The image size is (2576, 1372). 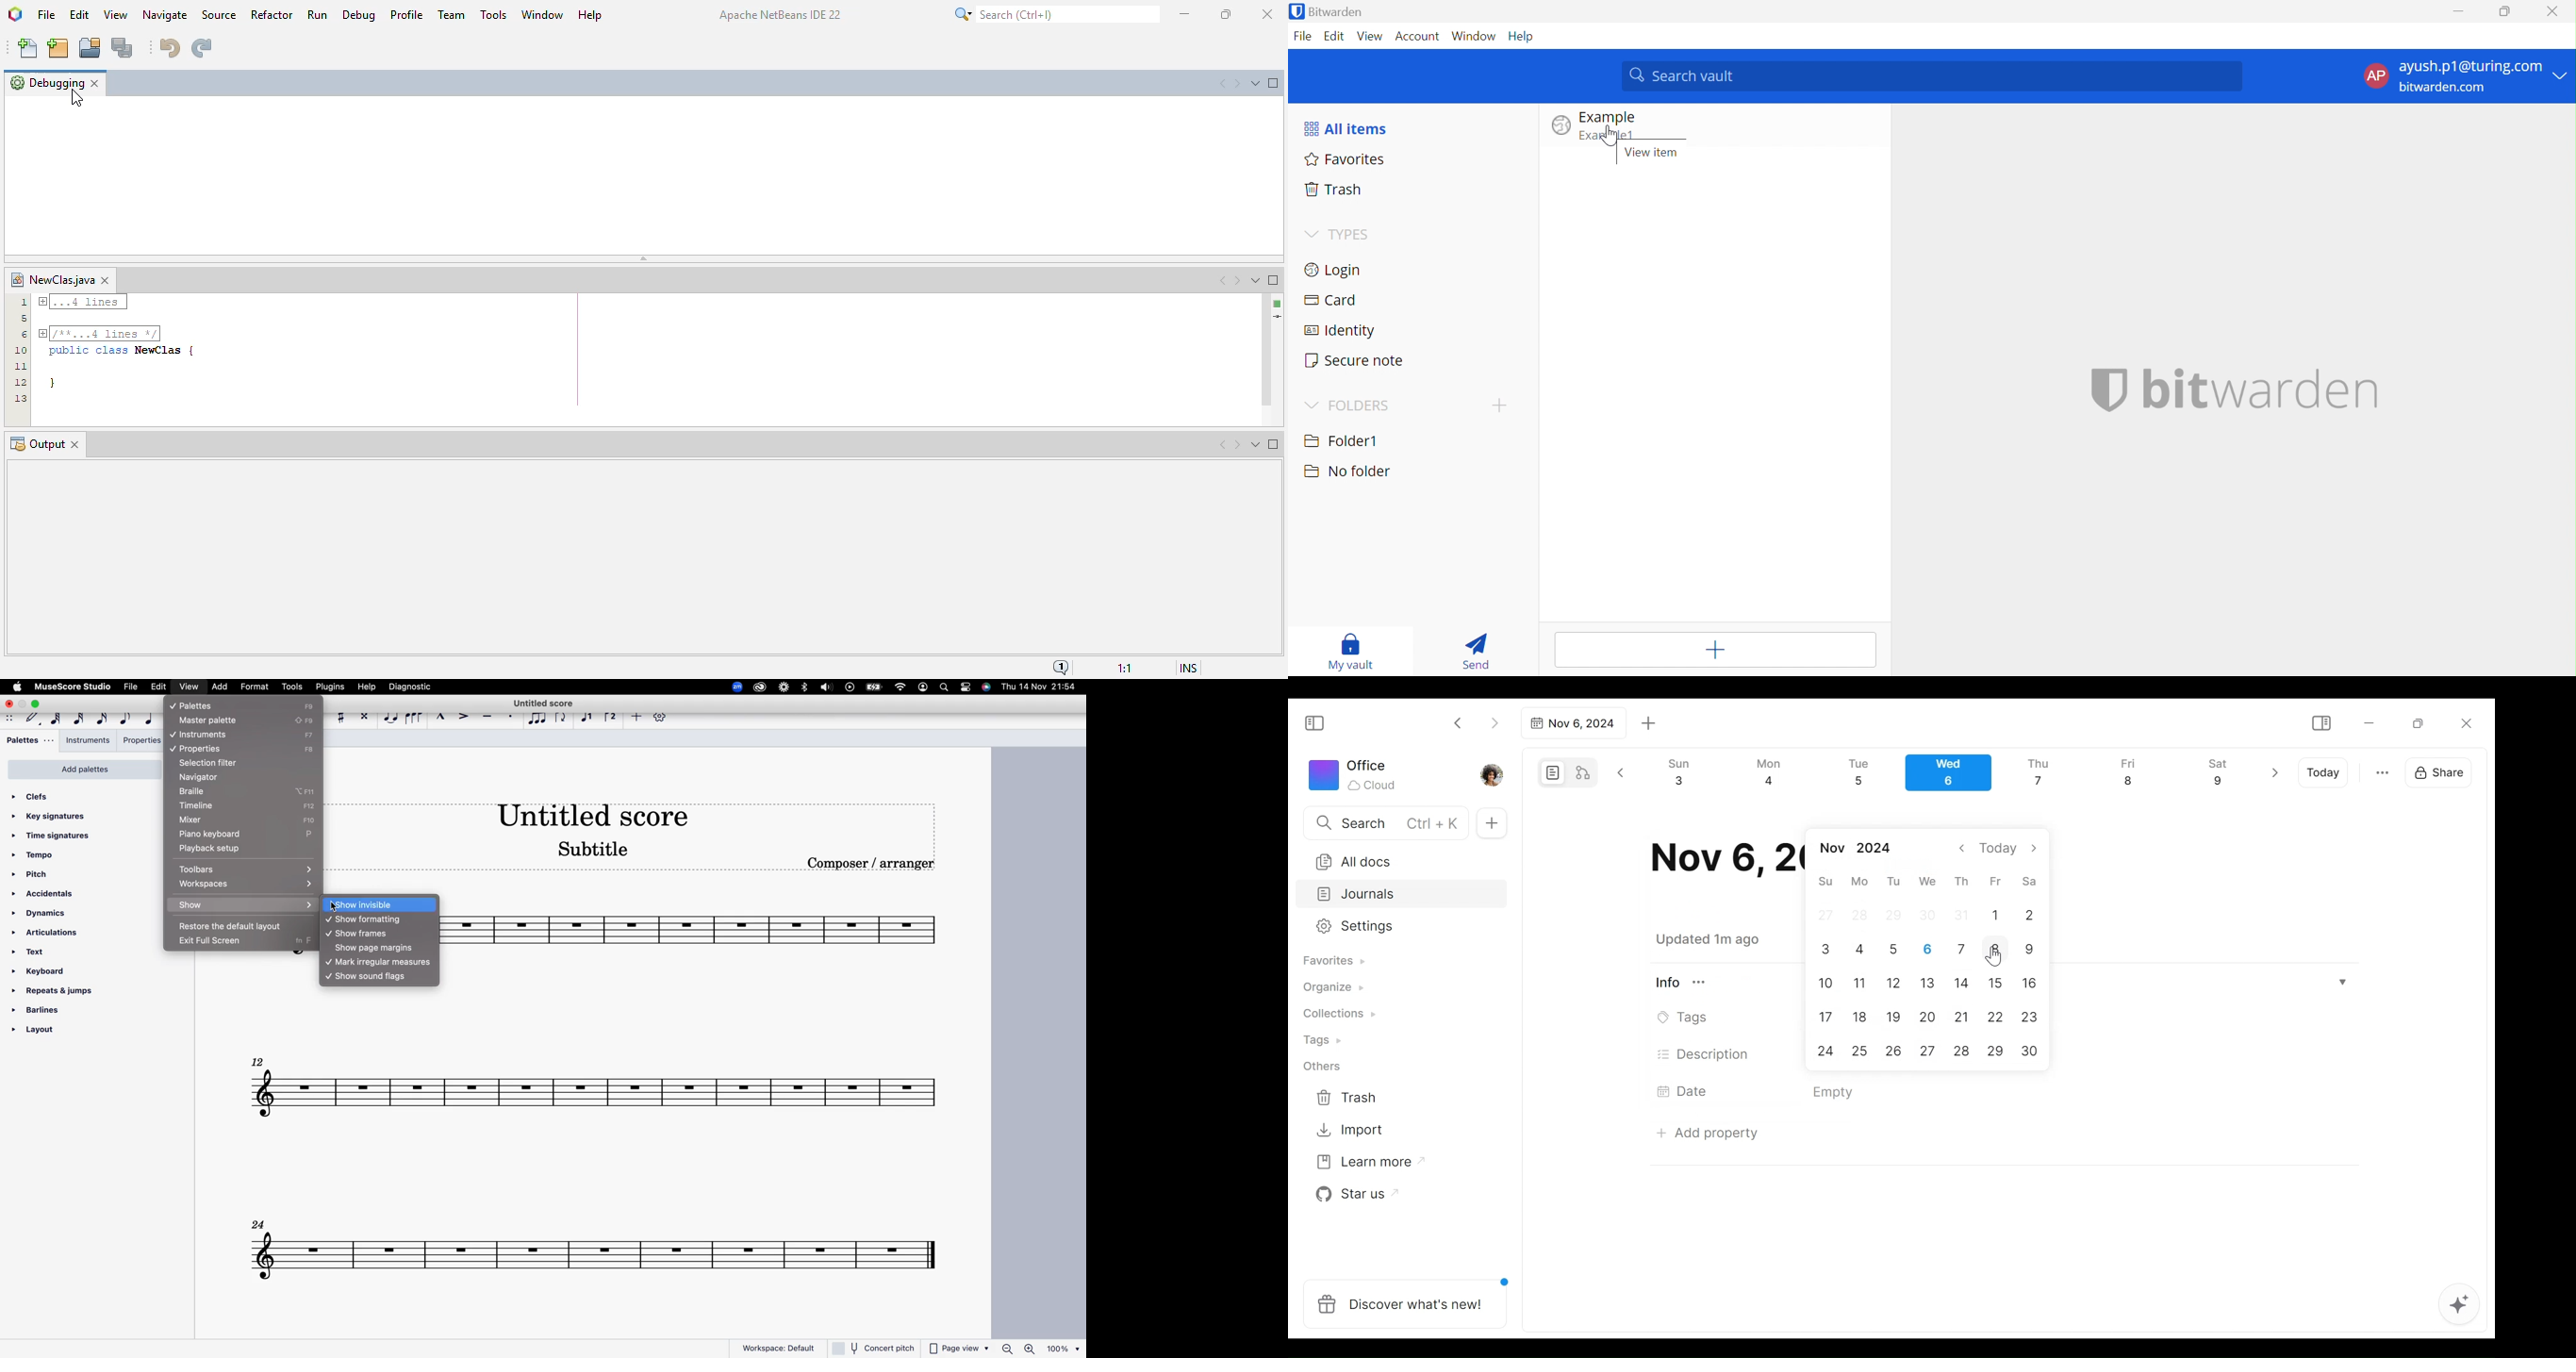 What do you see at coordinates (659, 719) in the screenshot?
I see `settings` at bounding box center [659, 719].